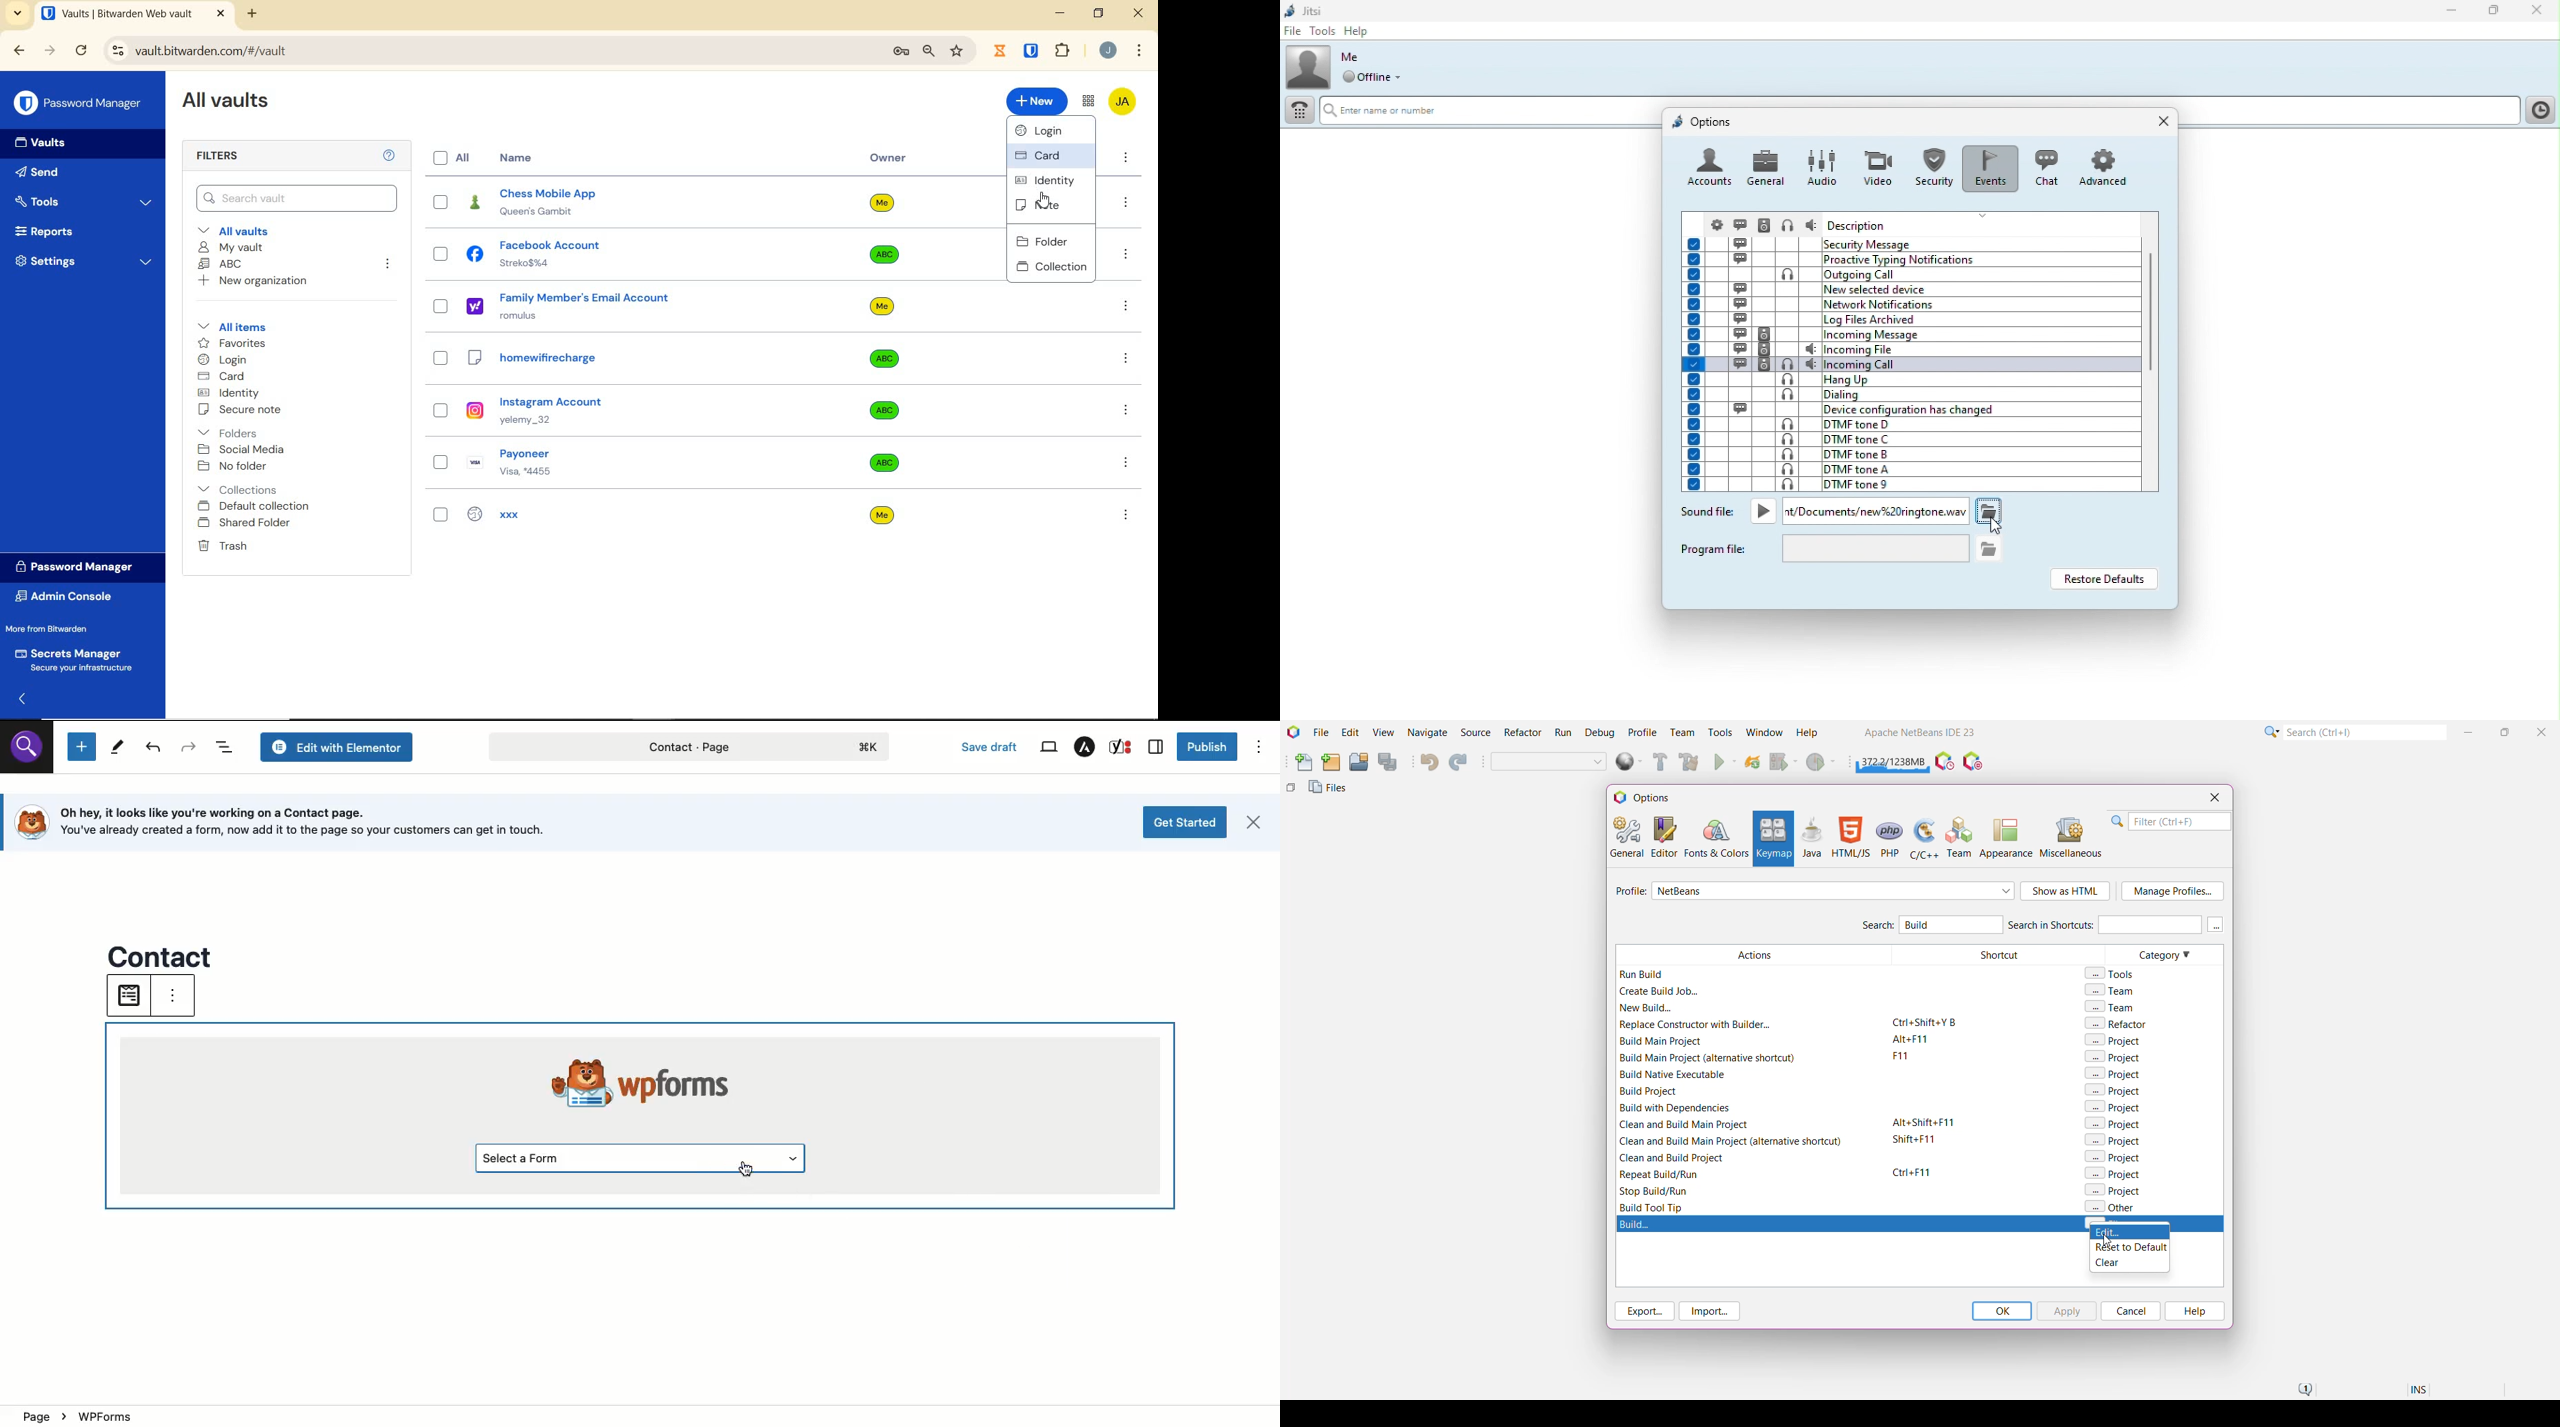 The height and width of the screenshot is (1428, 2576). What do you see at coordinates (127, 996) in the screenshot?
I see `choose file` at bounding box center [127, 996].